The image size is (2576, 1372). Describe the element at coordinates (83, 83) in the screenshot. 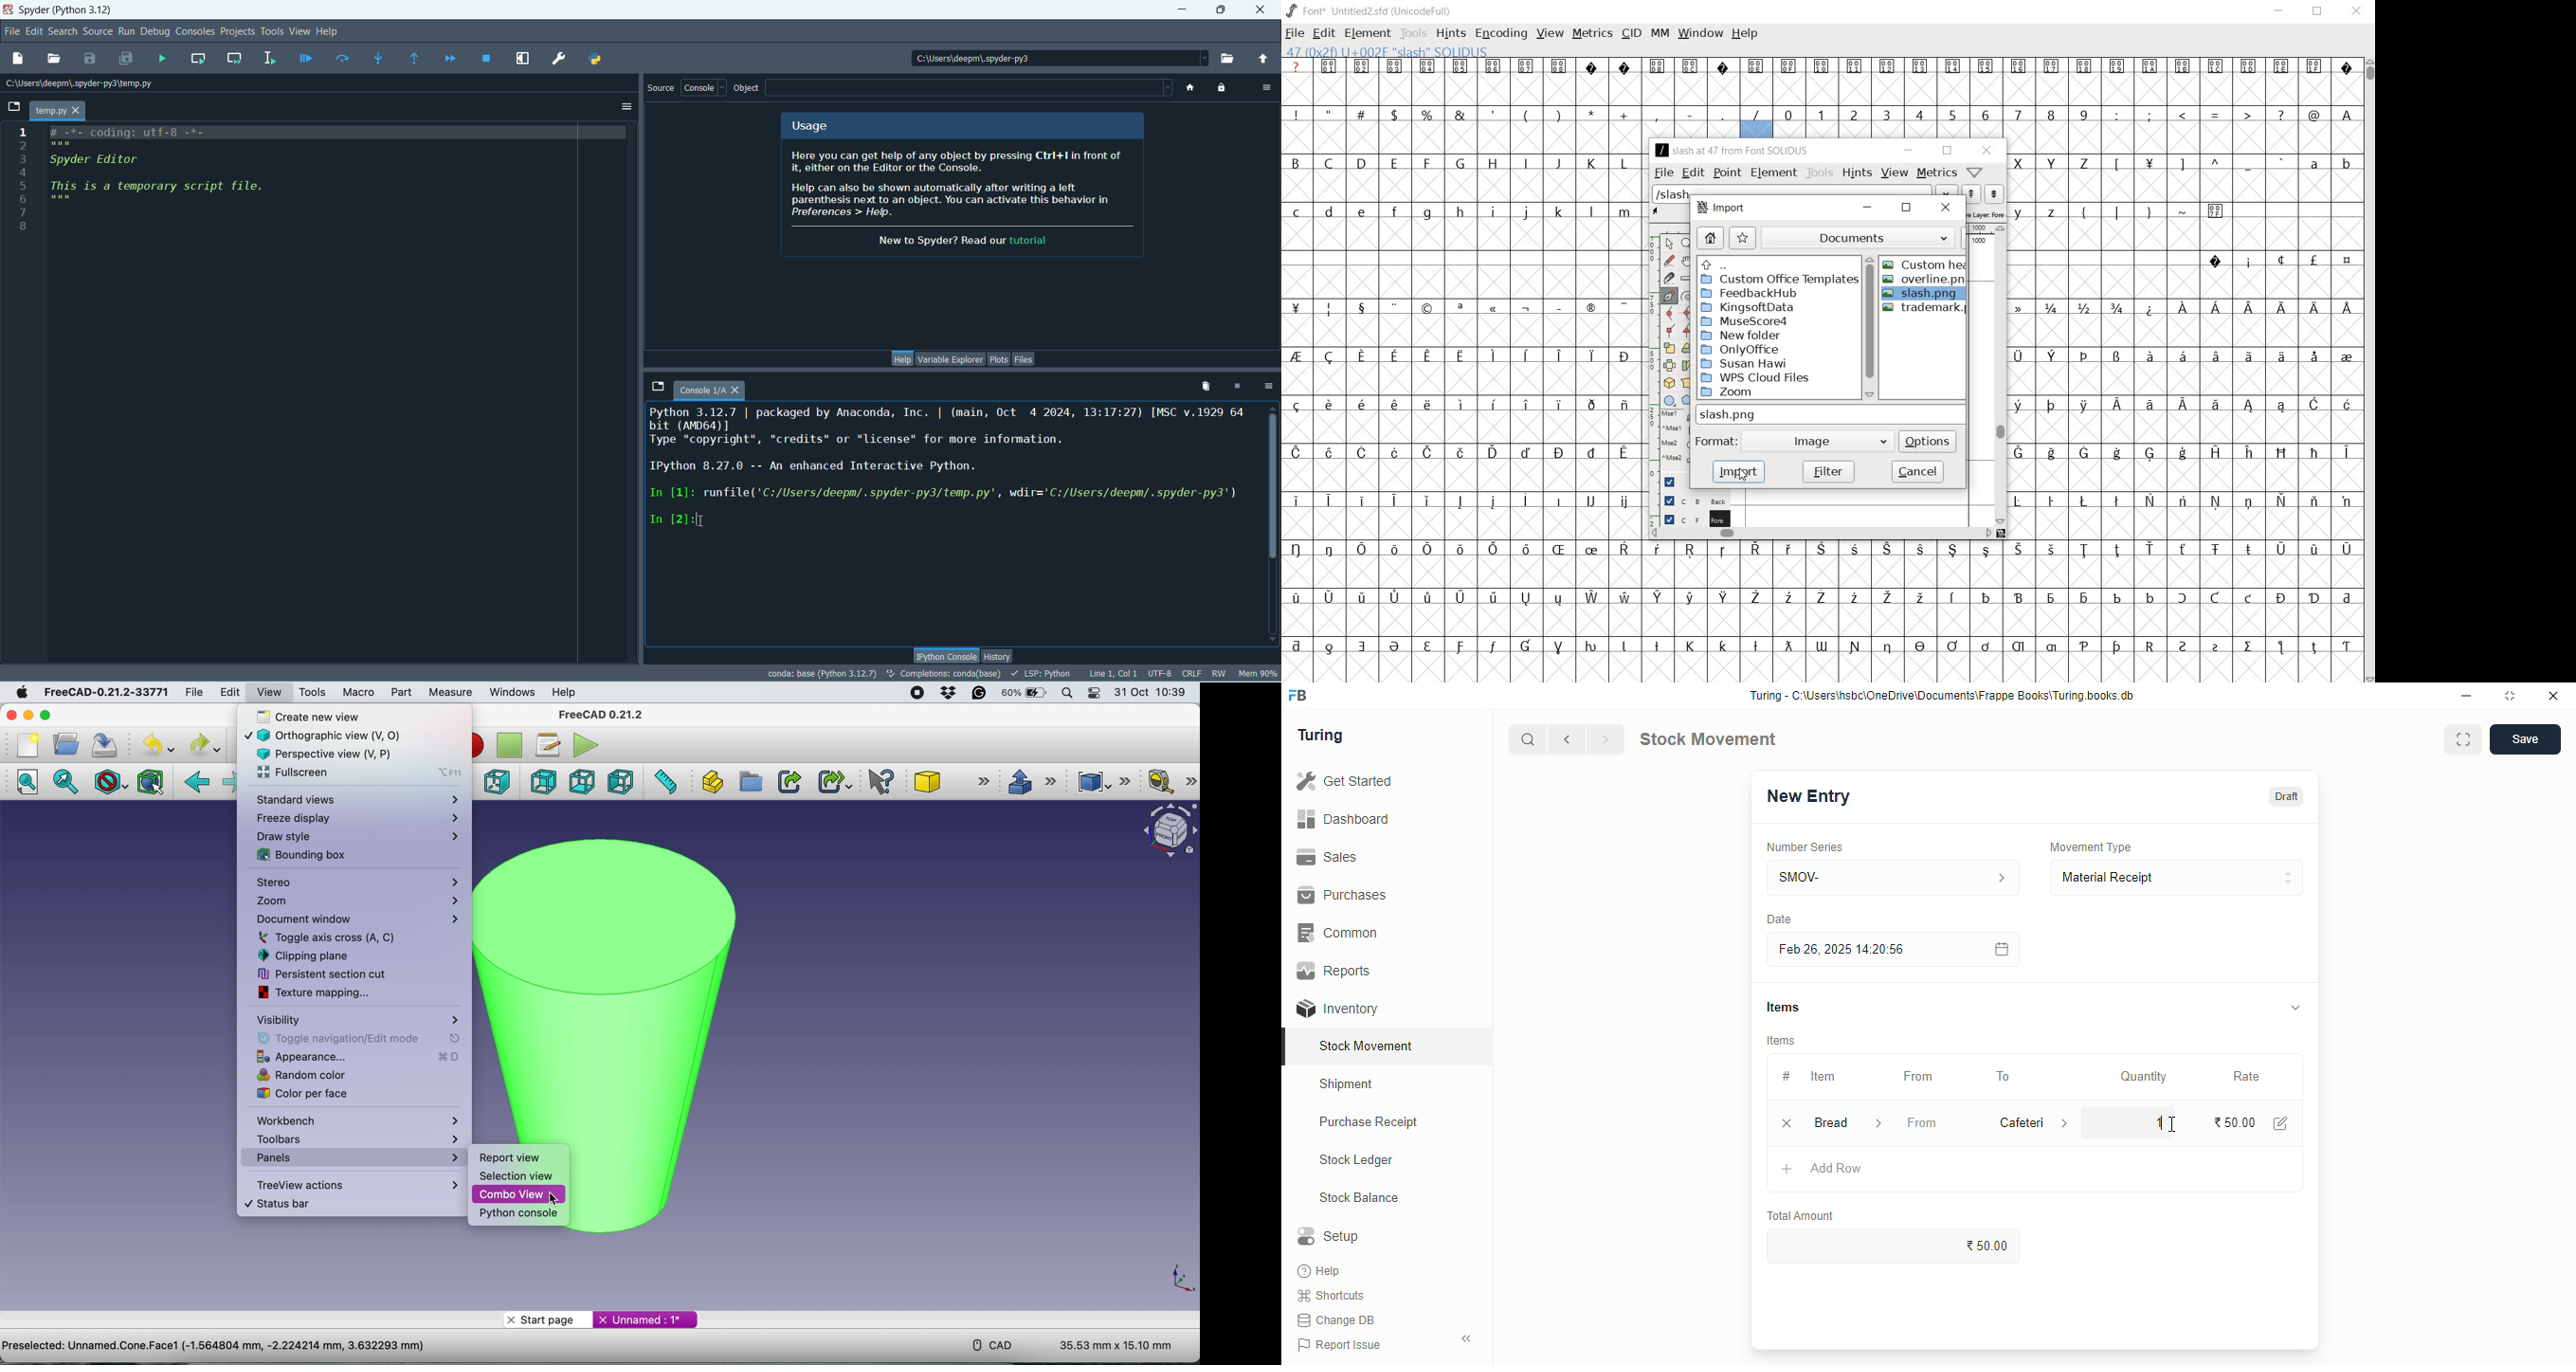

I see `location` at that location.